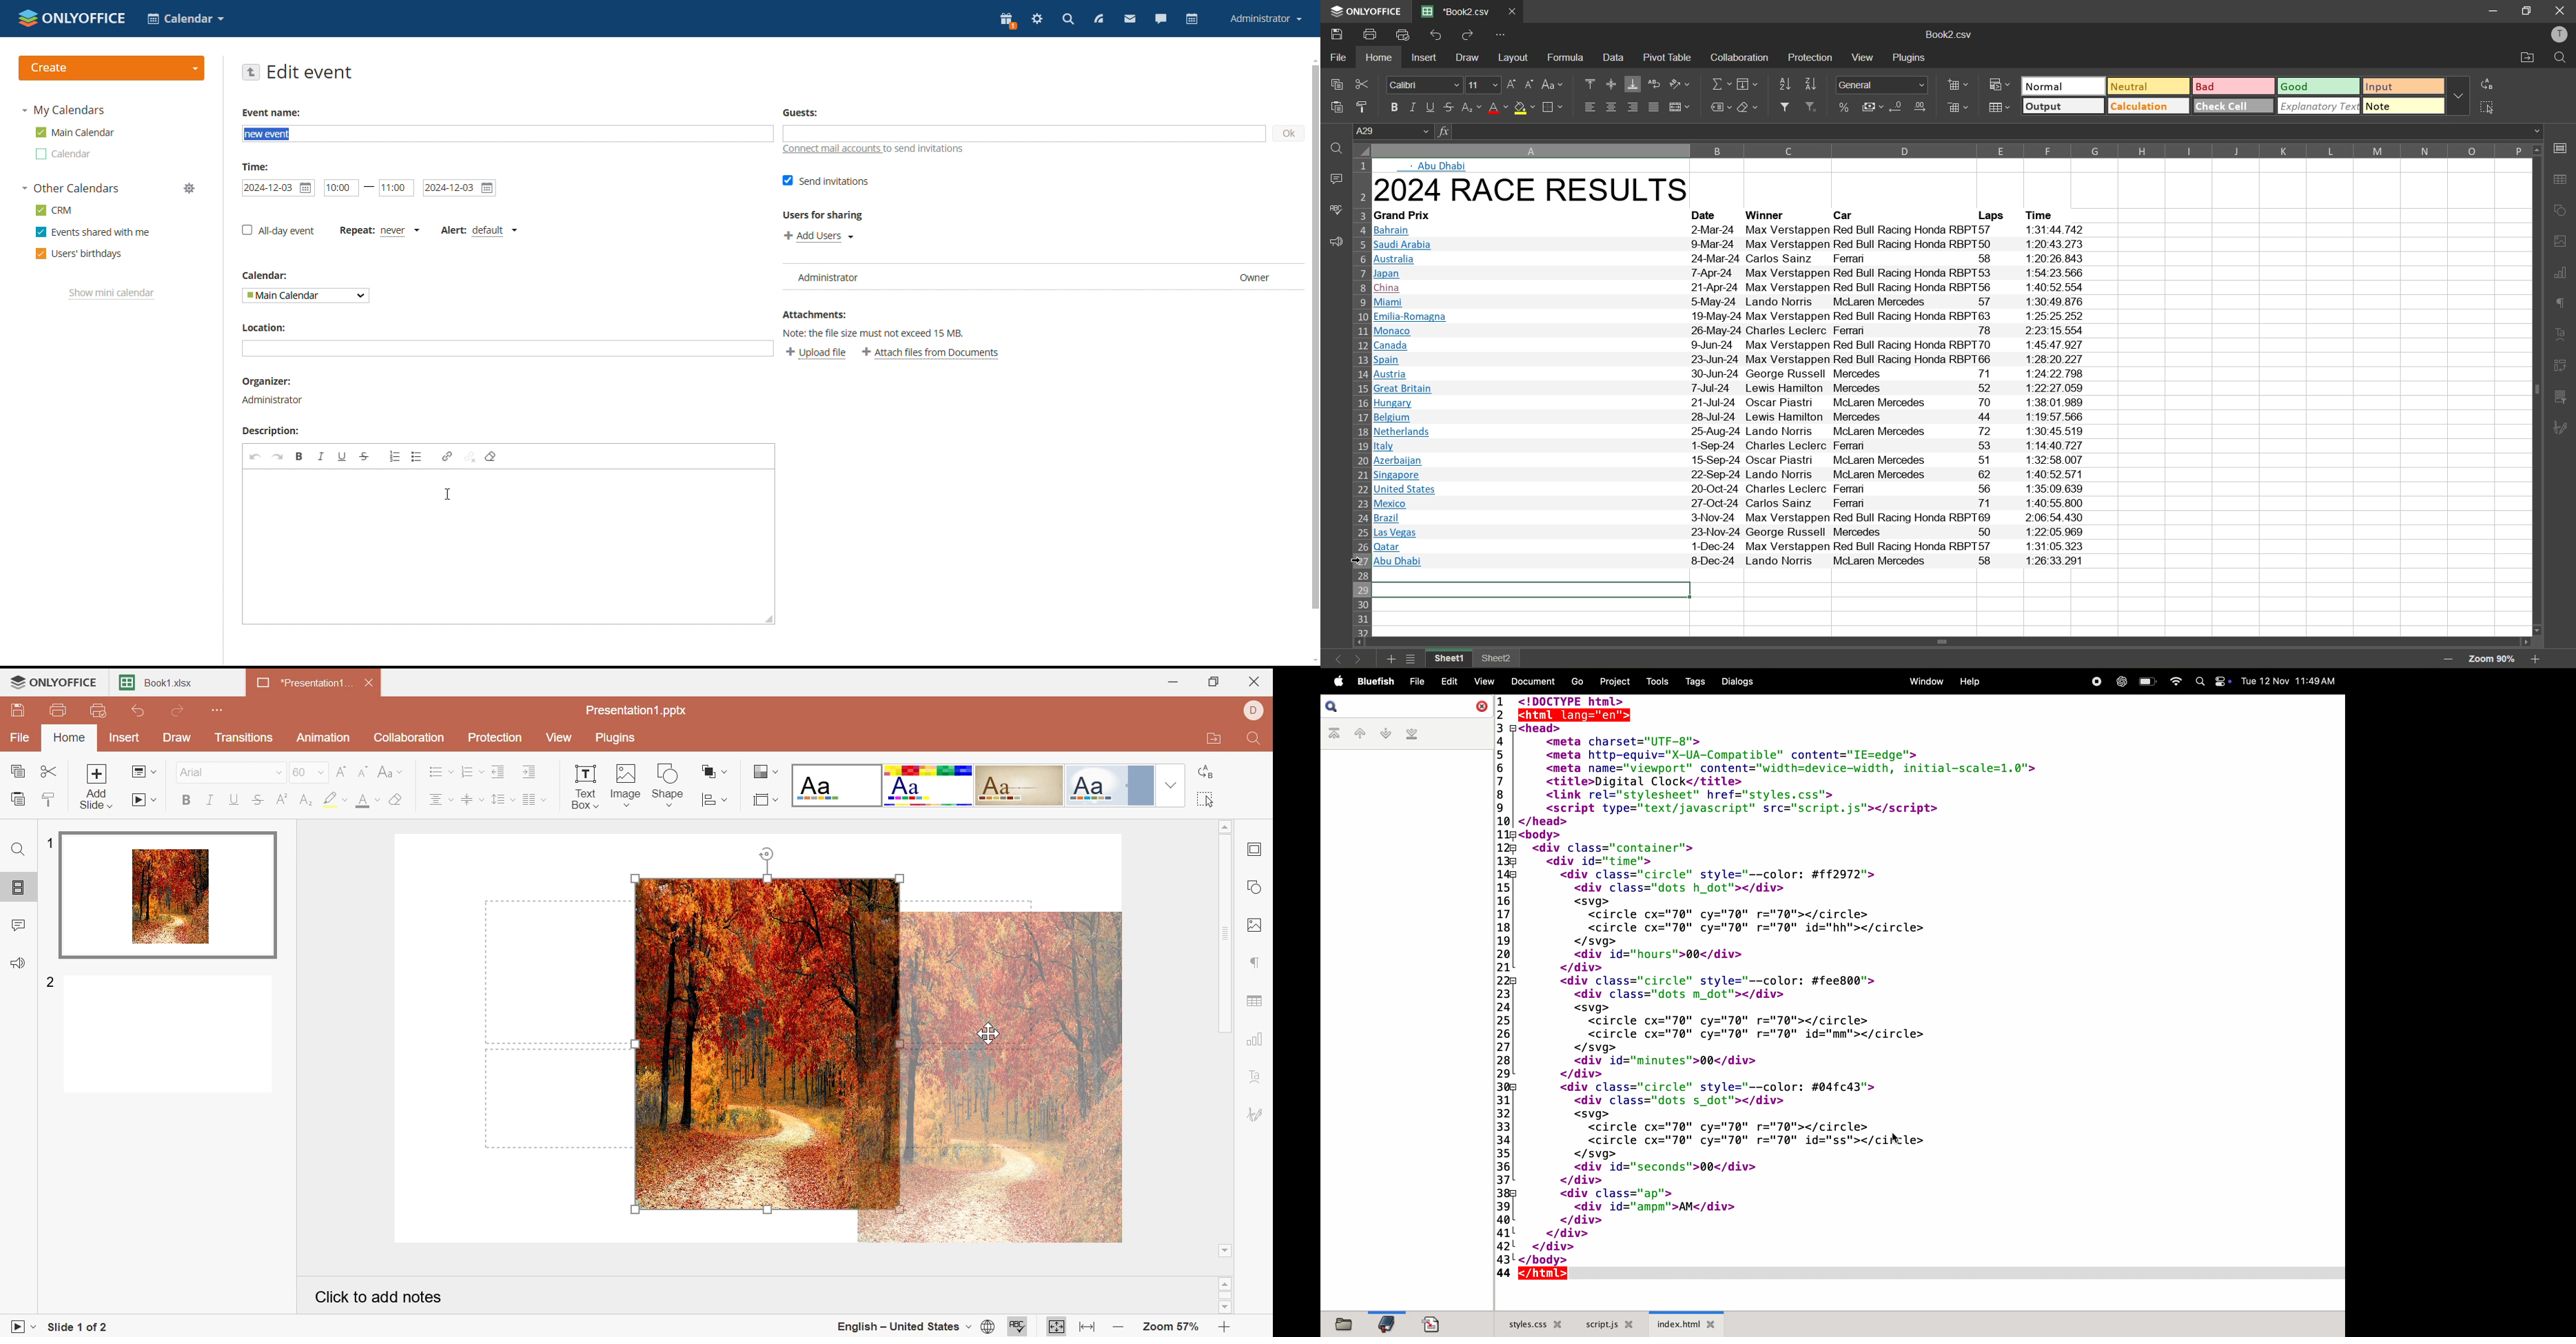 This screenshot has width=2576, height=1344. I want to click on Quick print, so click(99, 711).